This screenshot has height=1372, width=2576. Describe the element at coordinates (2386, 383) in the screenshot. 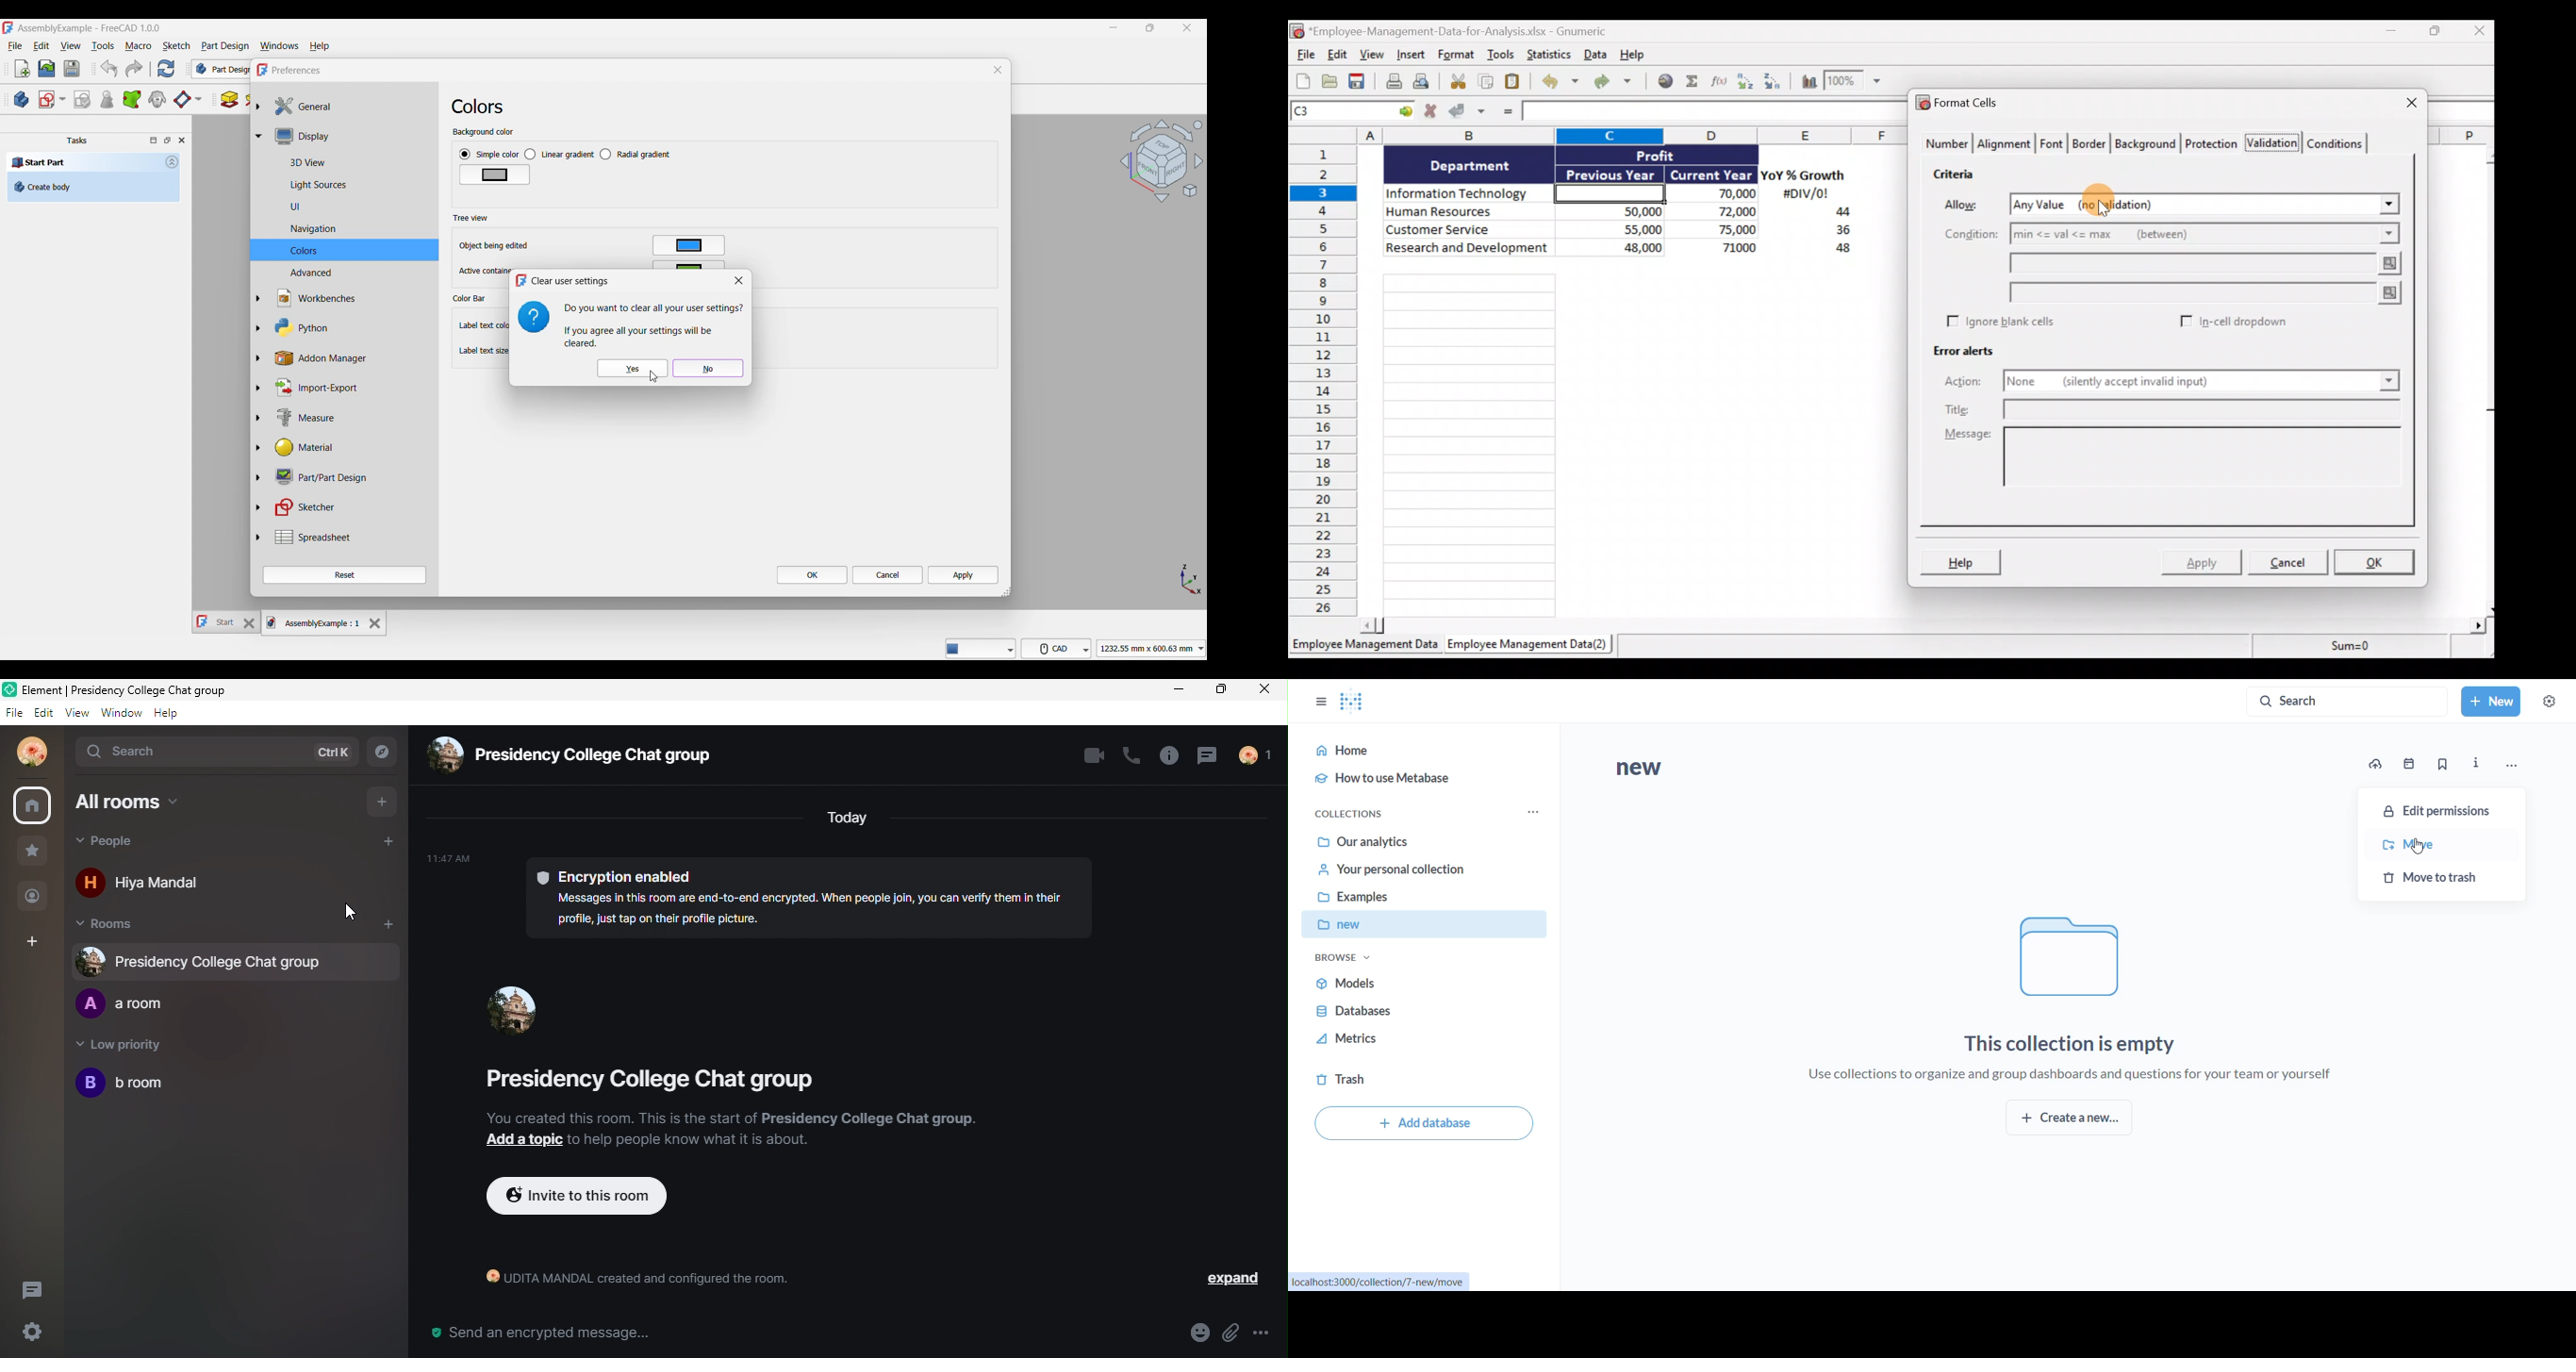

I see `Actions drop down` at that location.